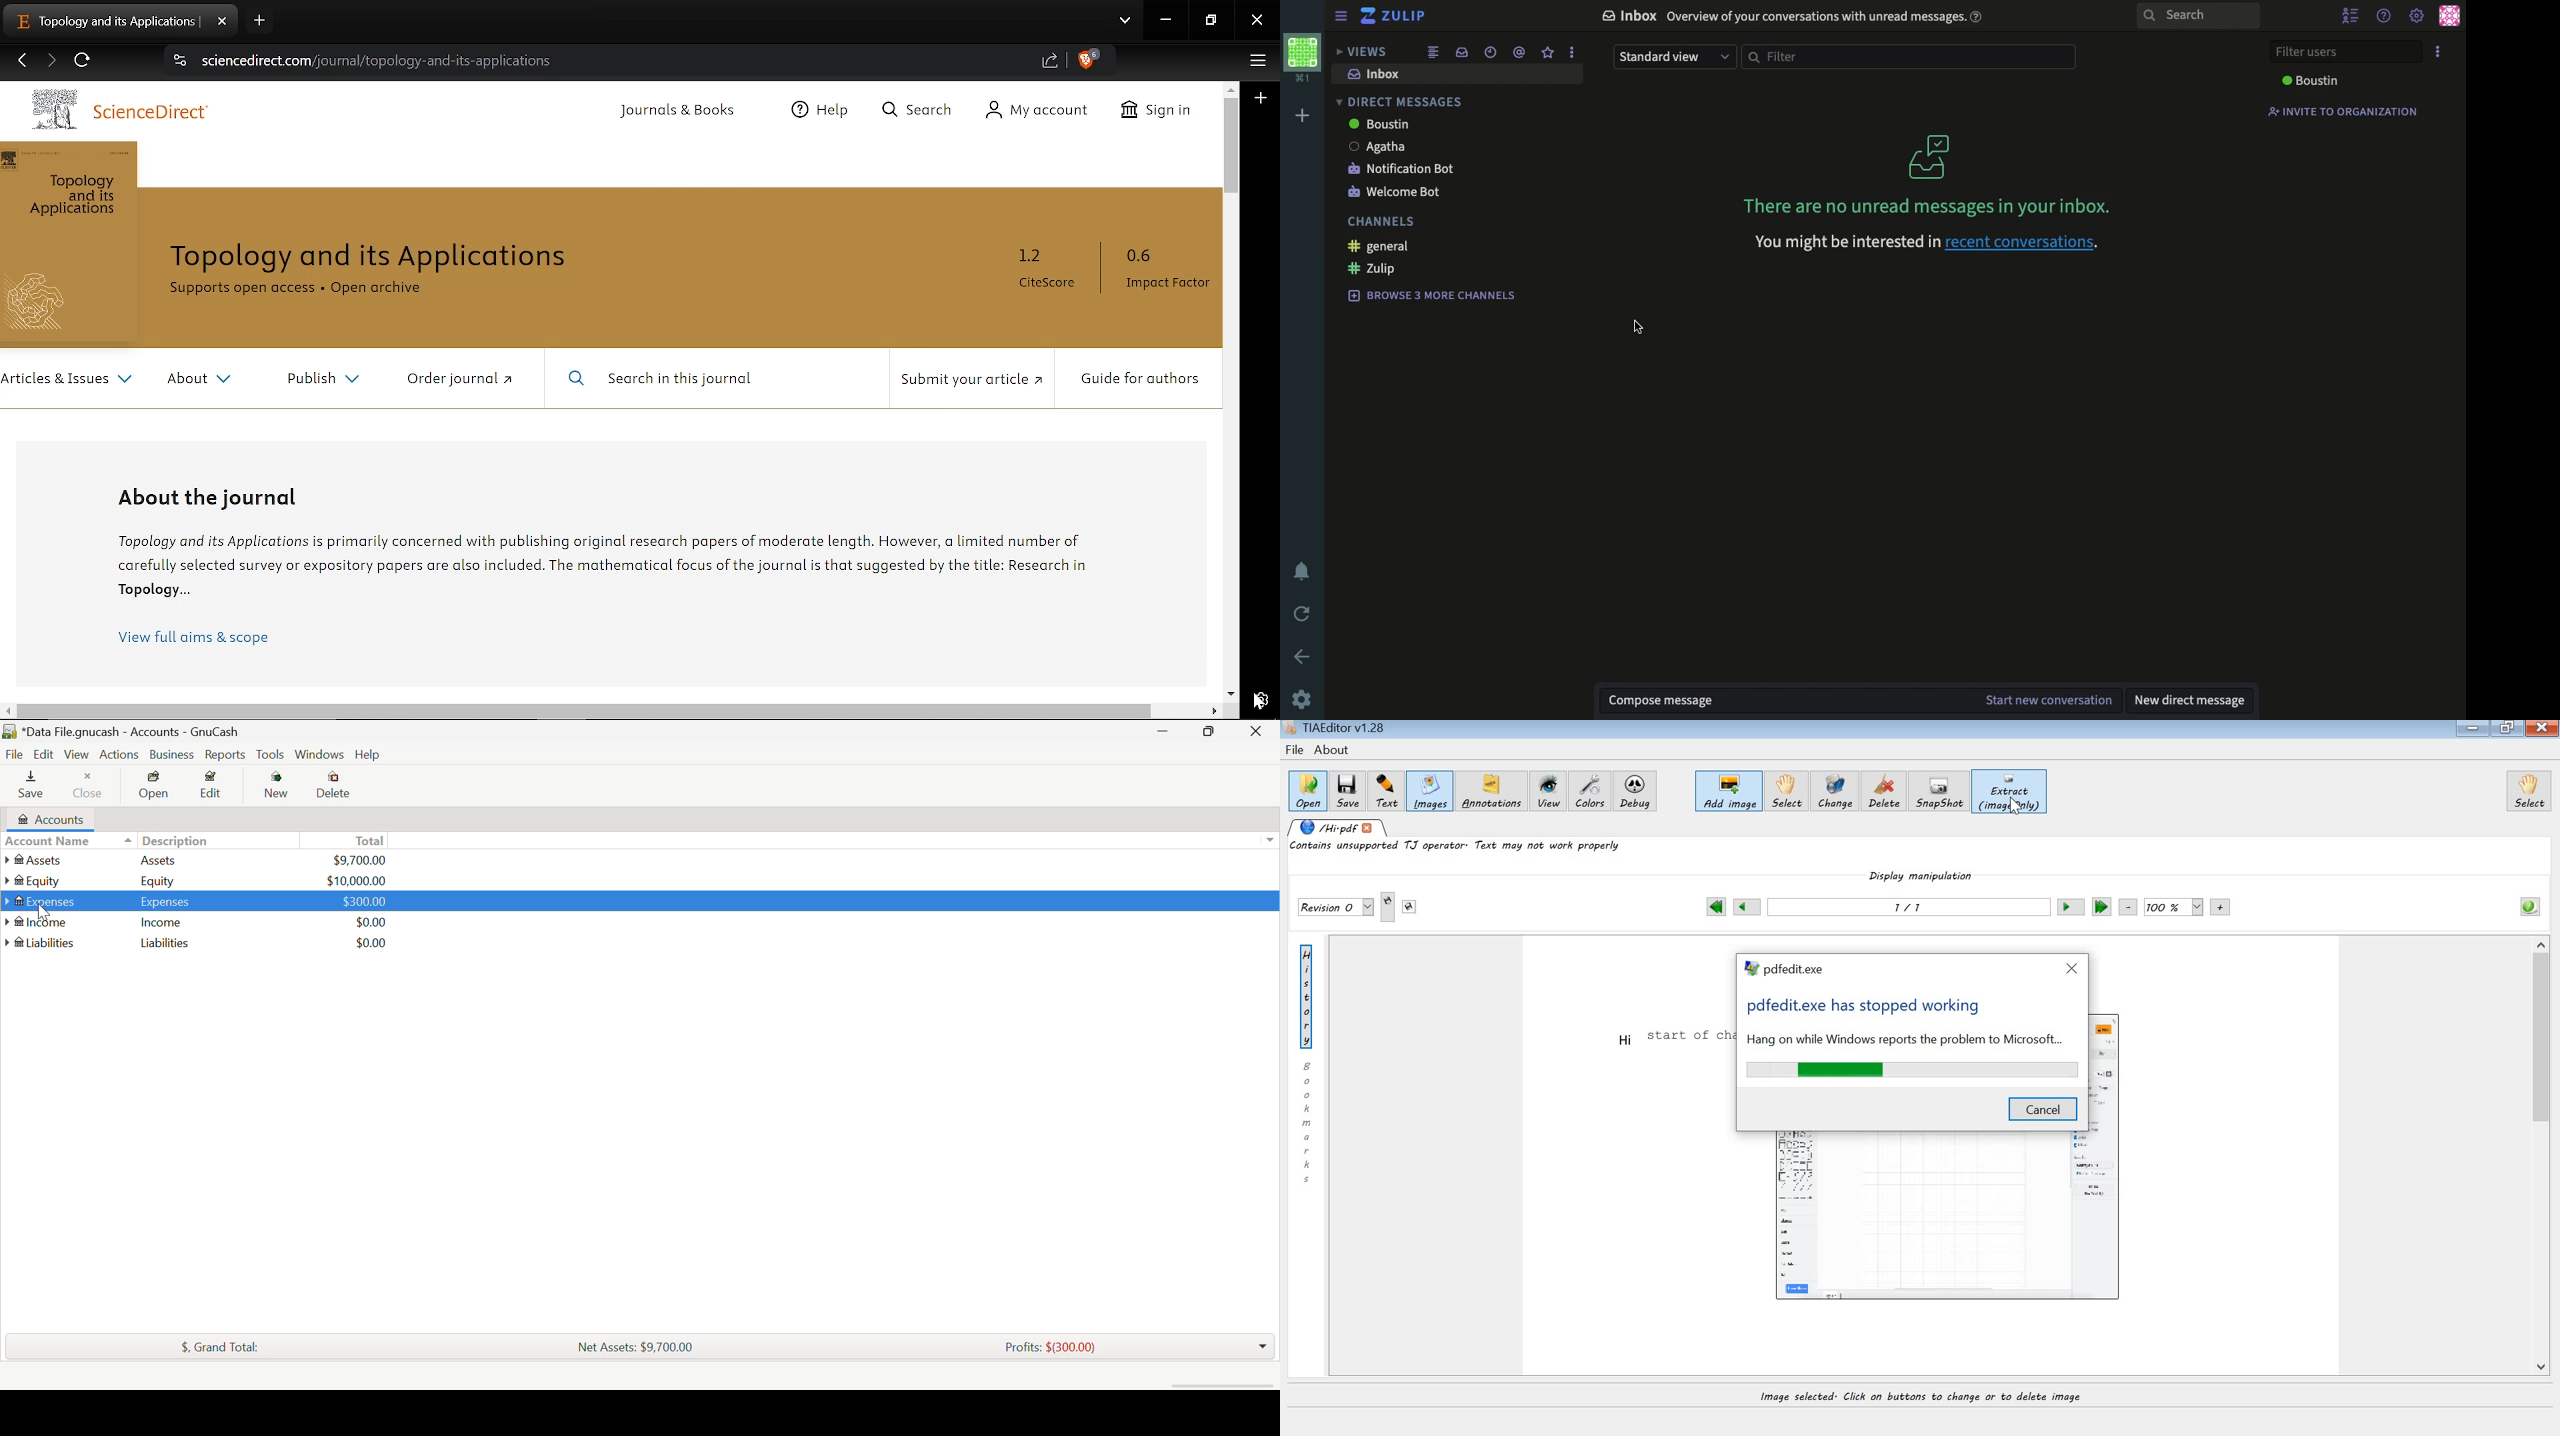 Image resolution: width=2576 pixels, height=1456 pixels. What do you see at coordinates (670, 111) in the screenshot?
I see `Journals and Books` at bounding box center [670, 111].